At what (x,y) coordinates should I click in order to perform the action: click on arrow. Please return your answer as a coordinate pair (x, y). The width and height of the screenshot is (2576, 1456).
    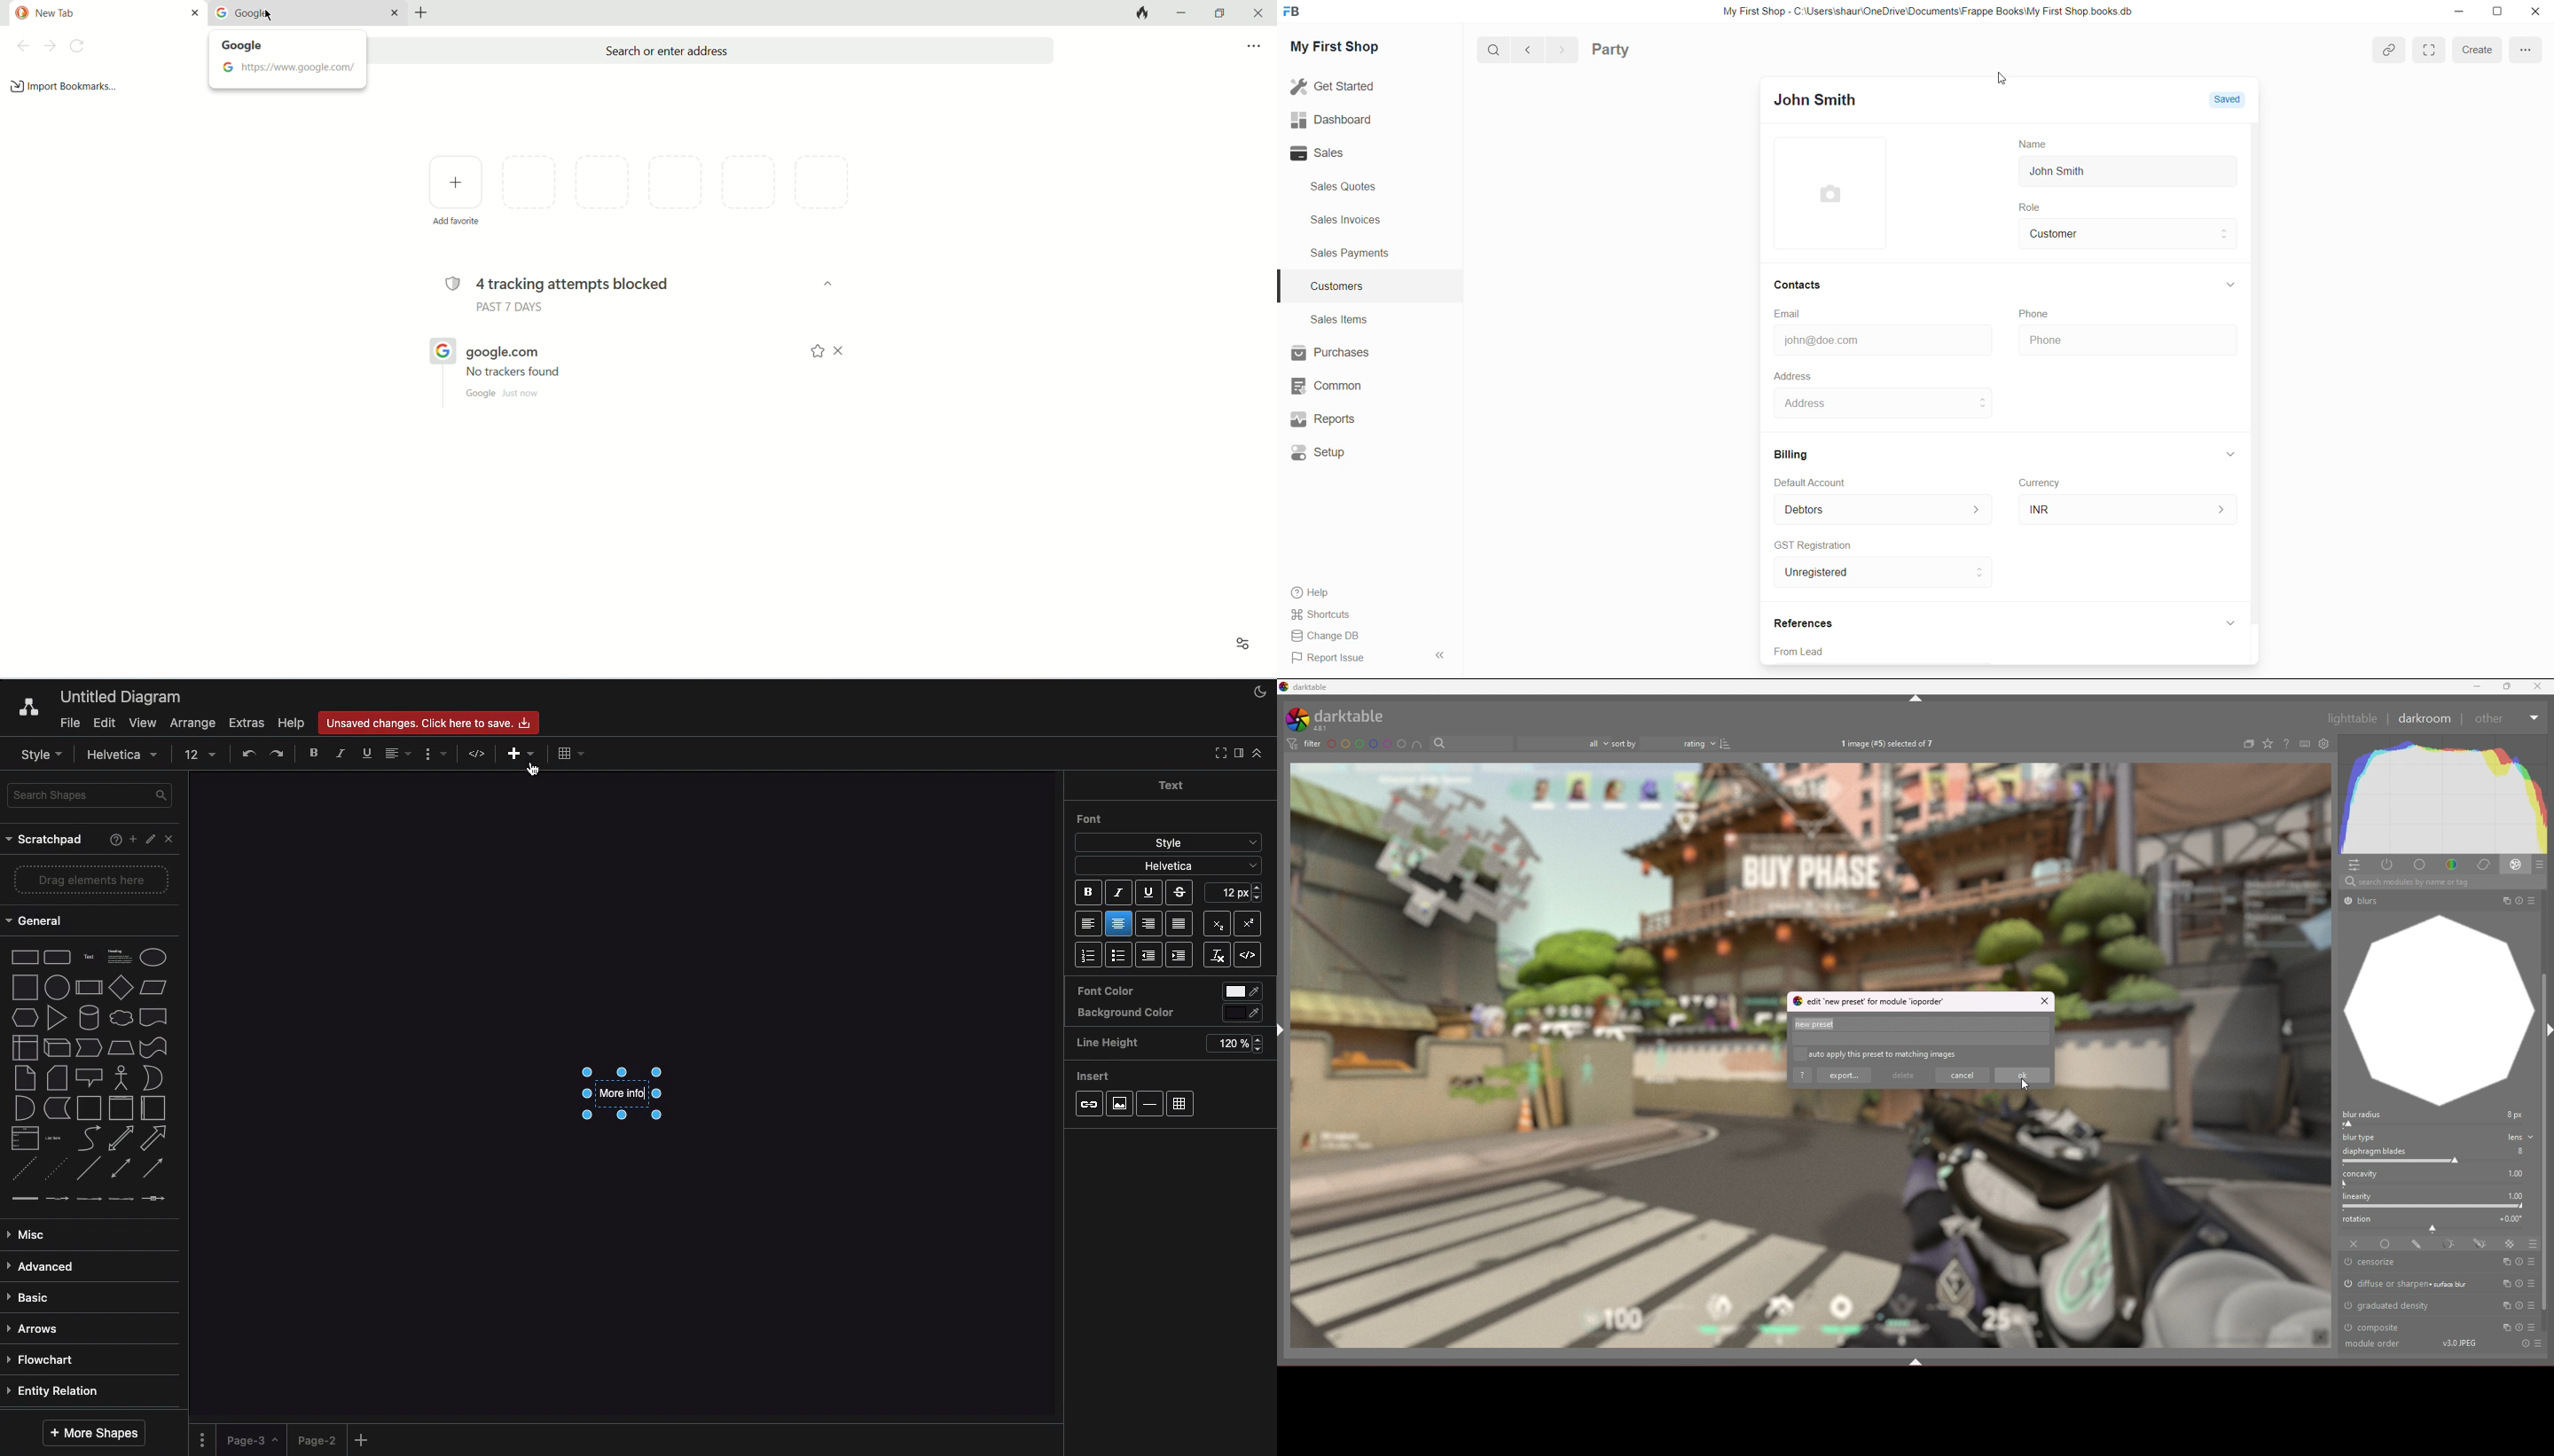
    Looking at the image, I should click on (154, 1139).